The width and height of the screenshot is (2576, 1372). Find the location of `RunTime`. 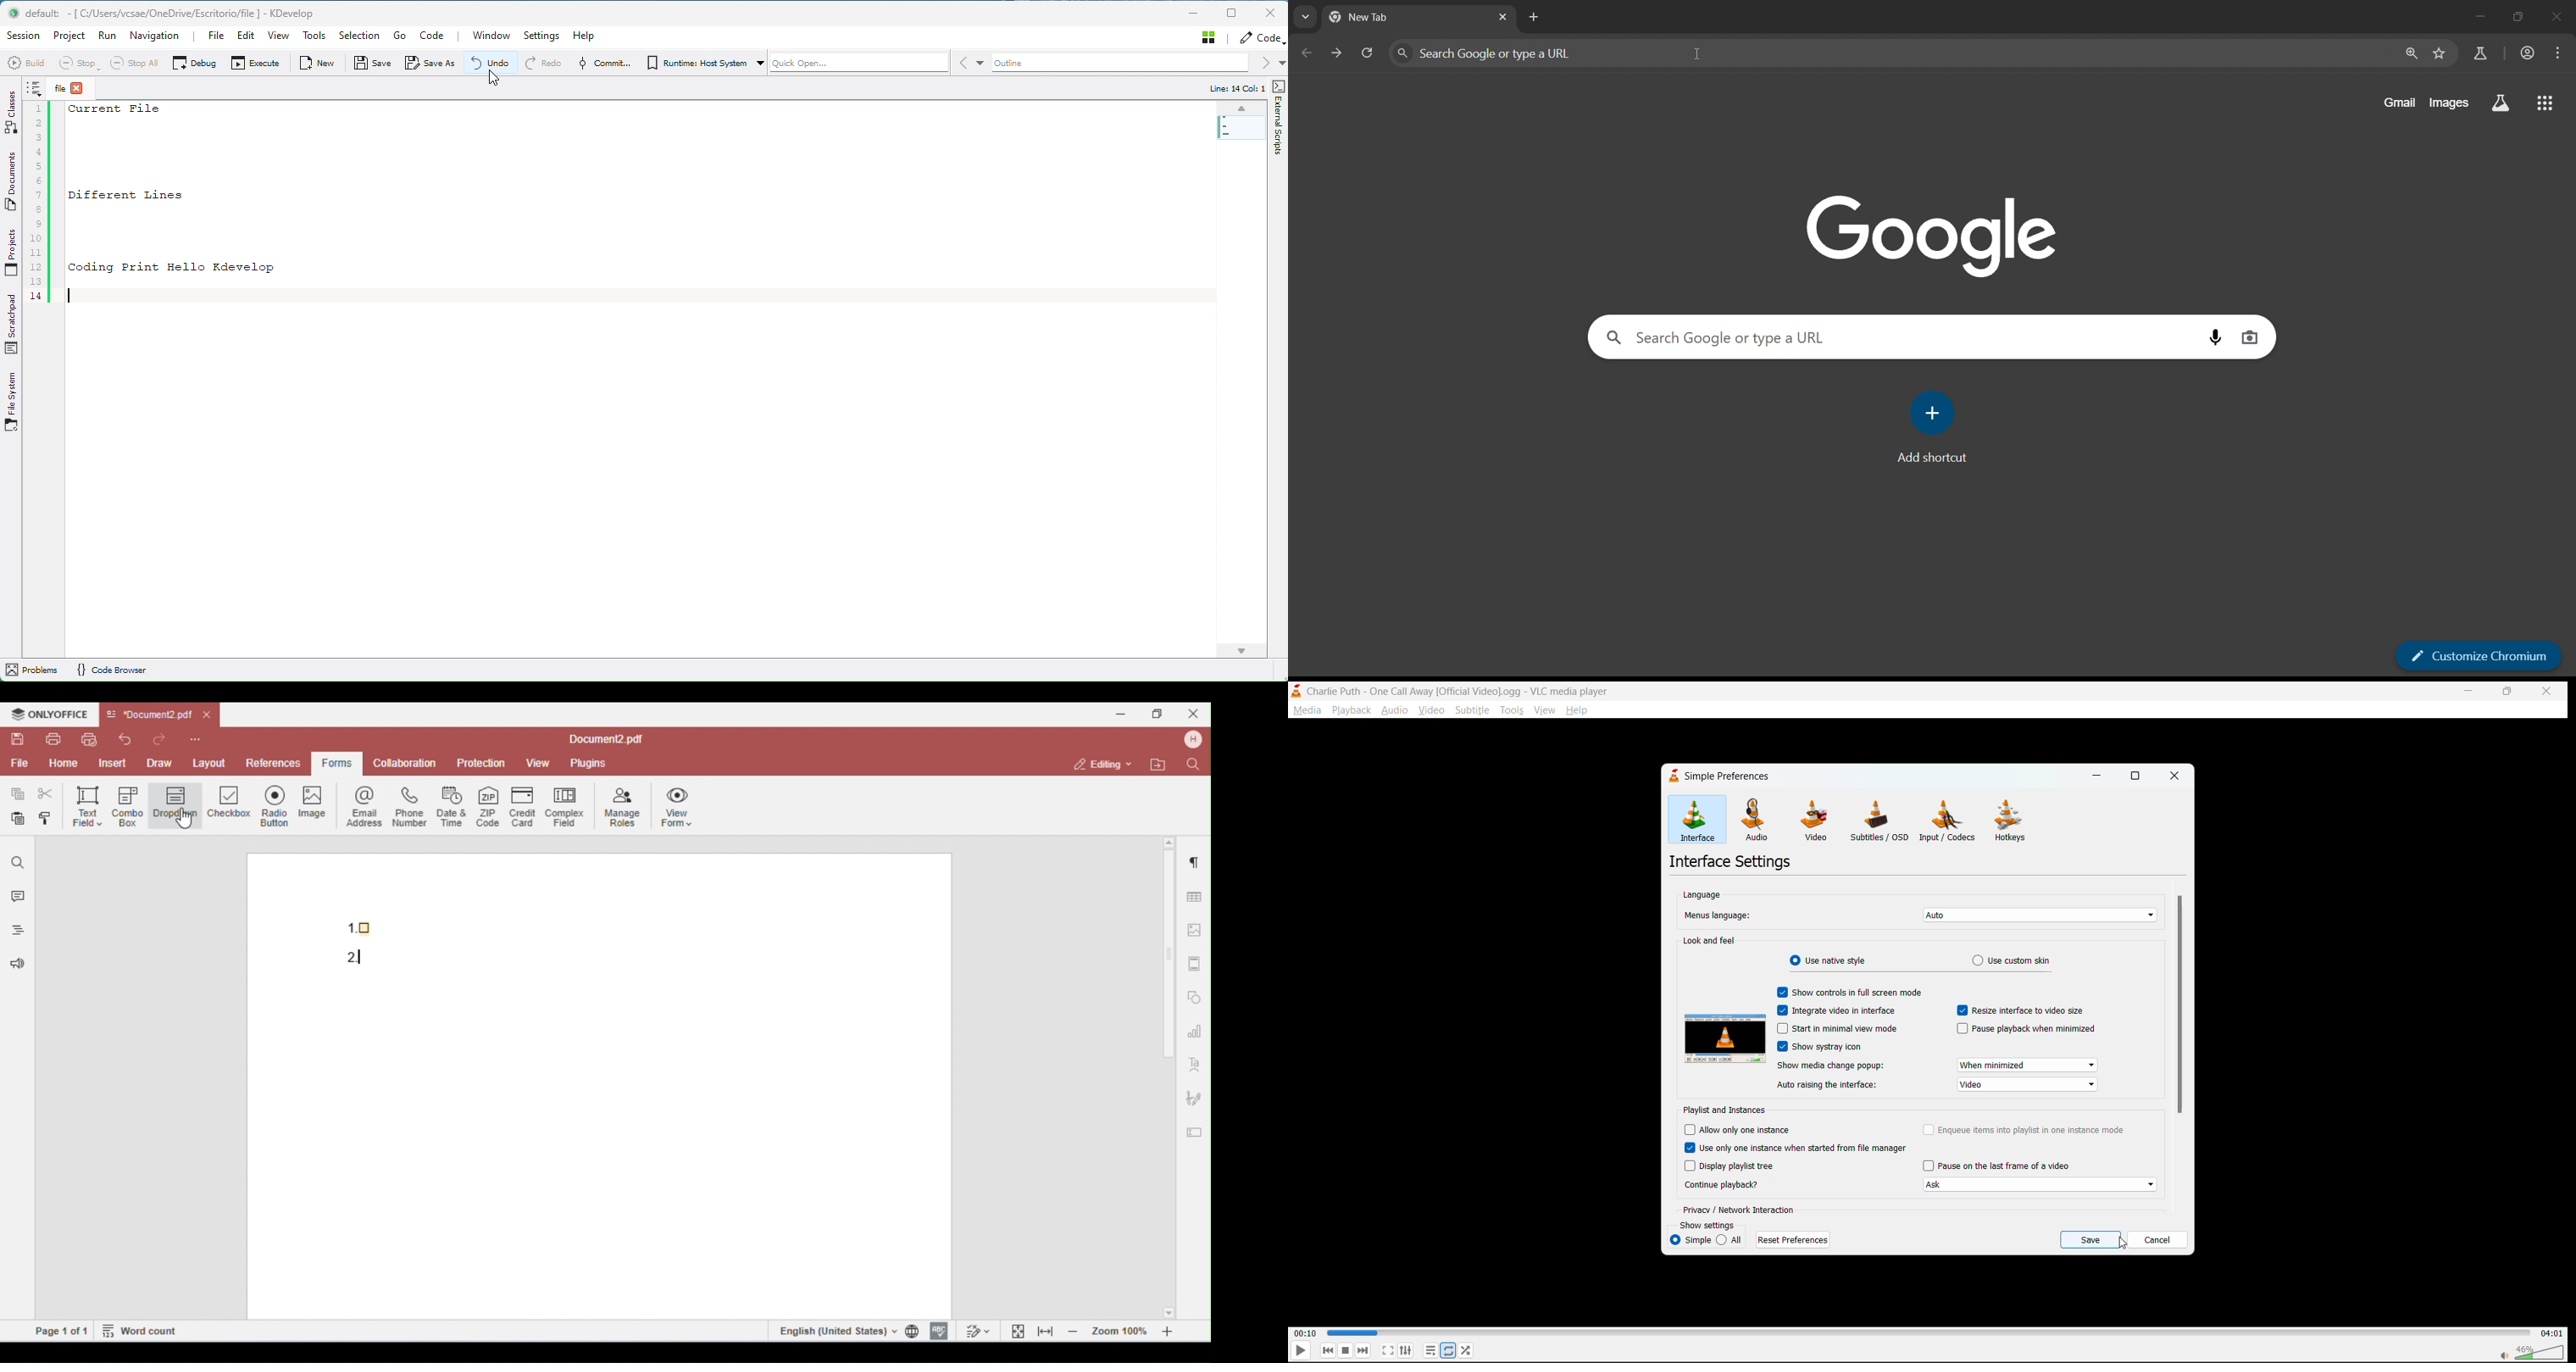

RunTime is located at coordinates (698, 64).